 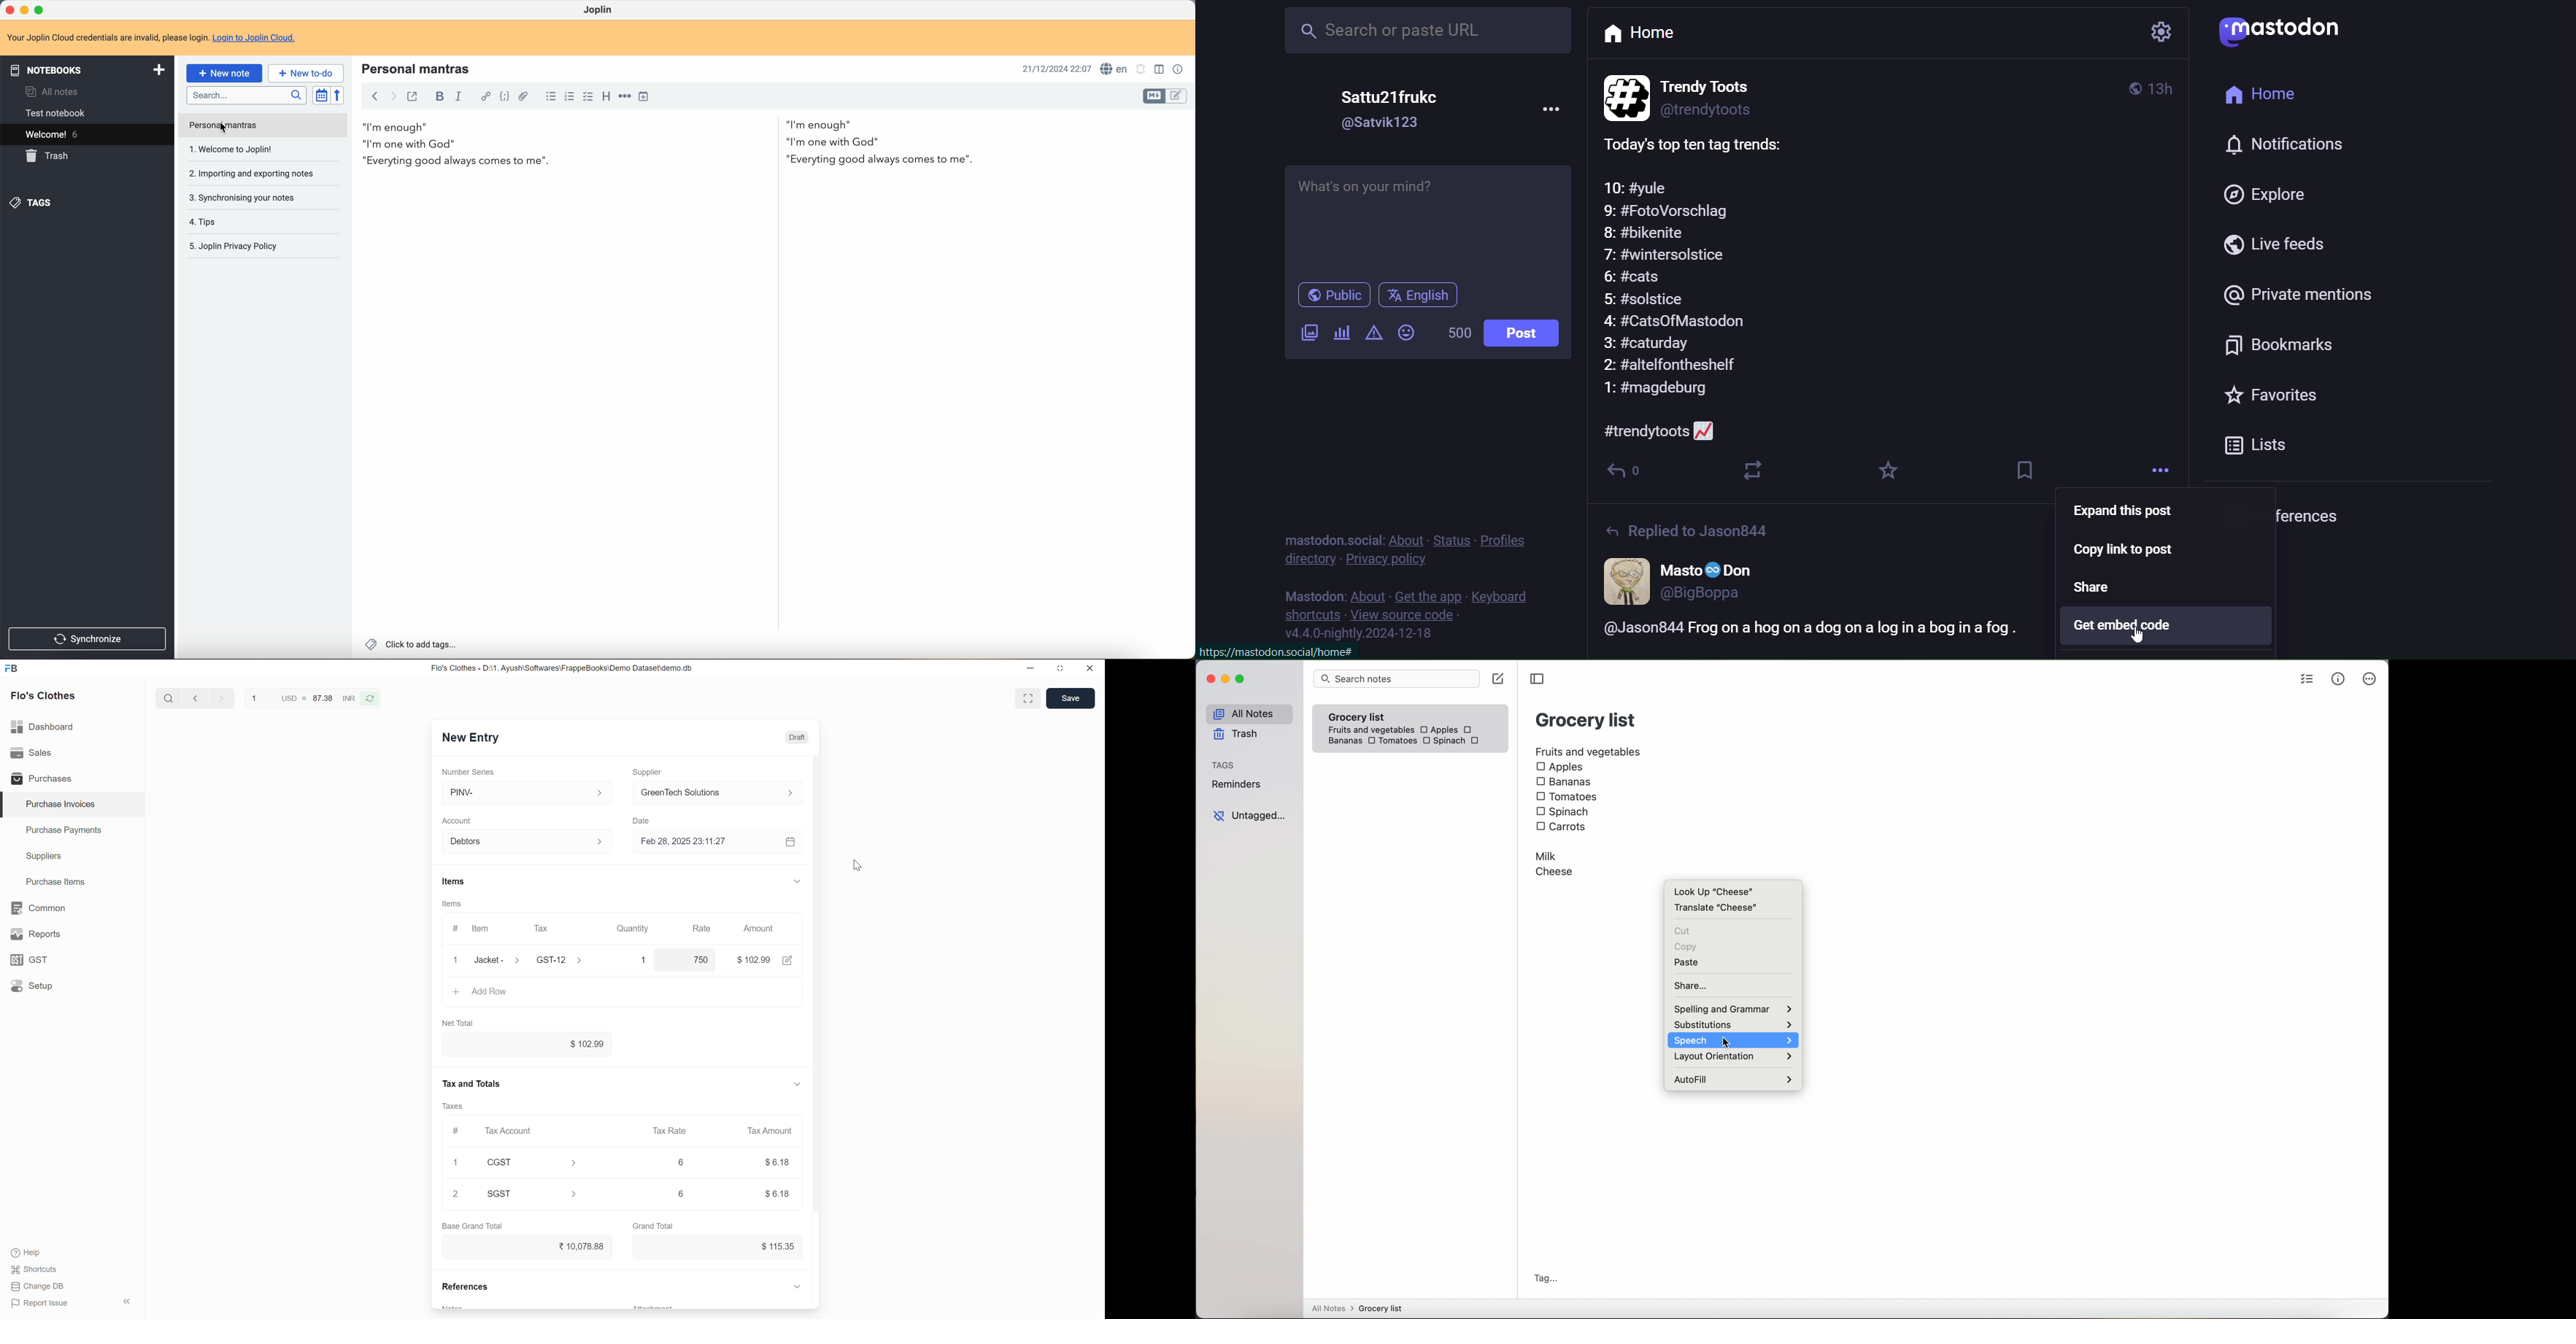 What do you see at coordinates (816, 1002) in the screenshot?
I see `Vertical slide bar` at bounding box center [816, 1002].